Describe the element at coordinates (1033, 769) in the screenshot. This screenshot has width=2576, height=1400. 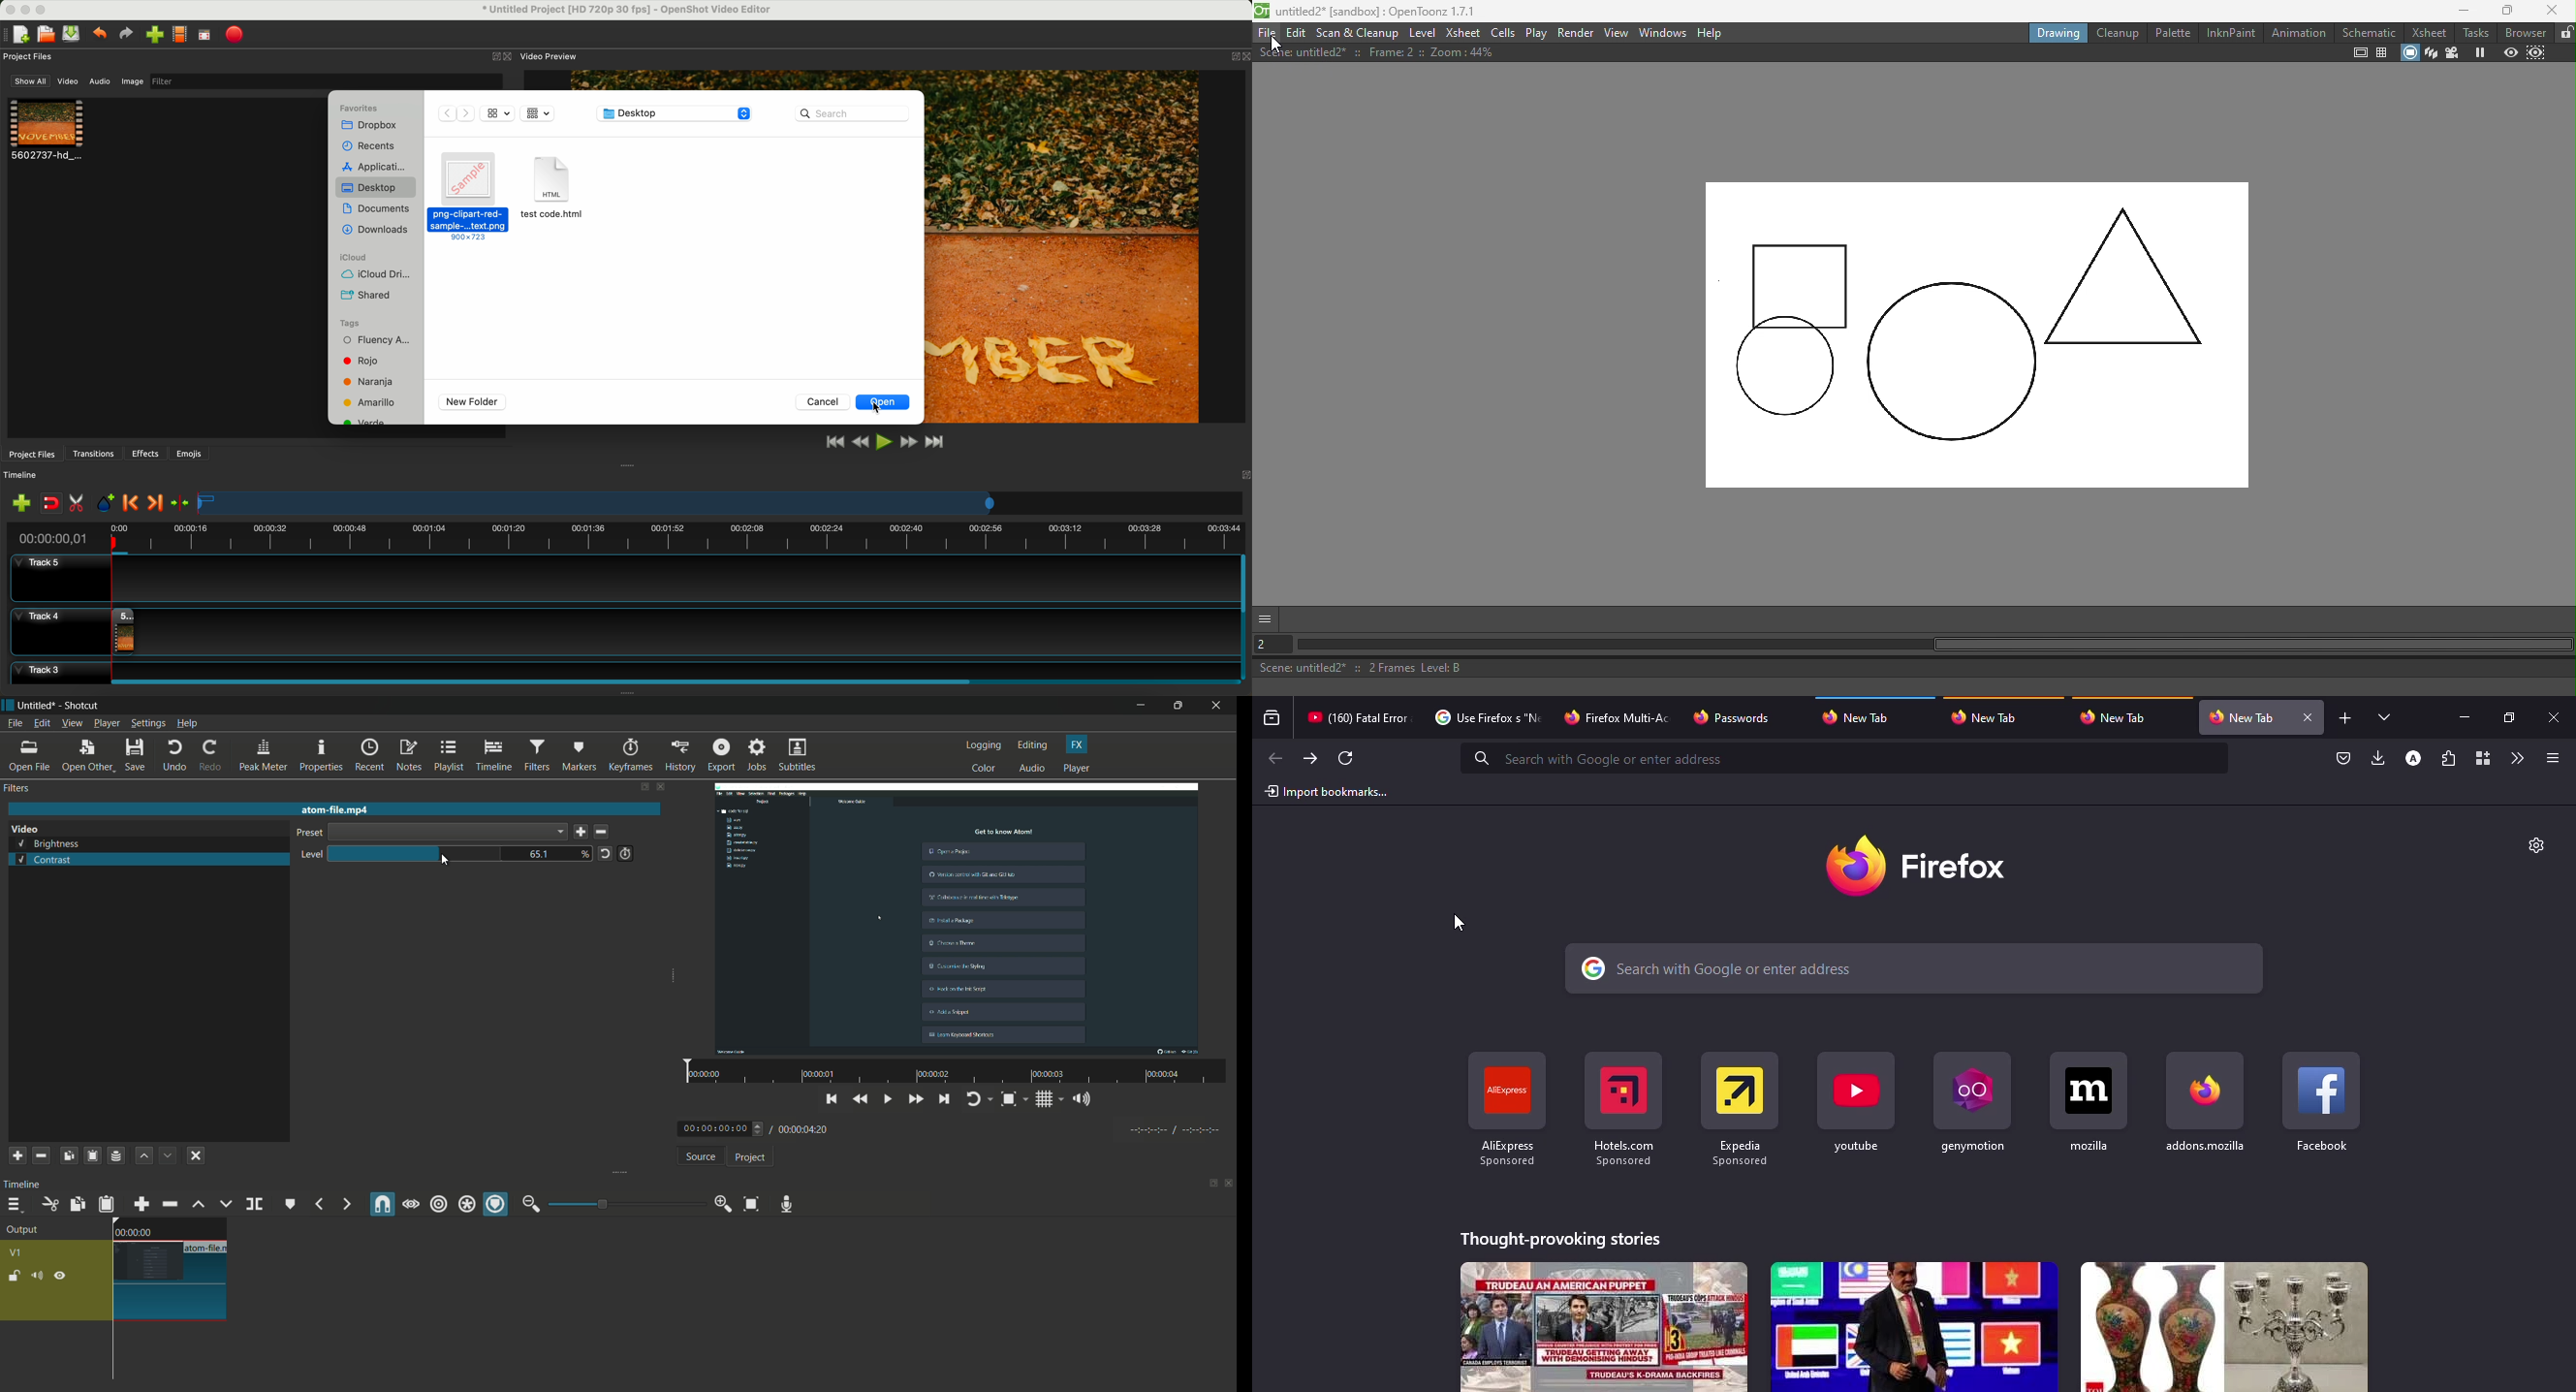
I see `audio` at that location.